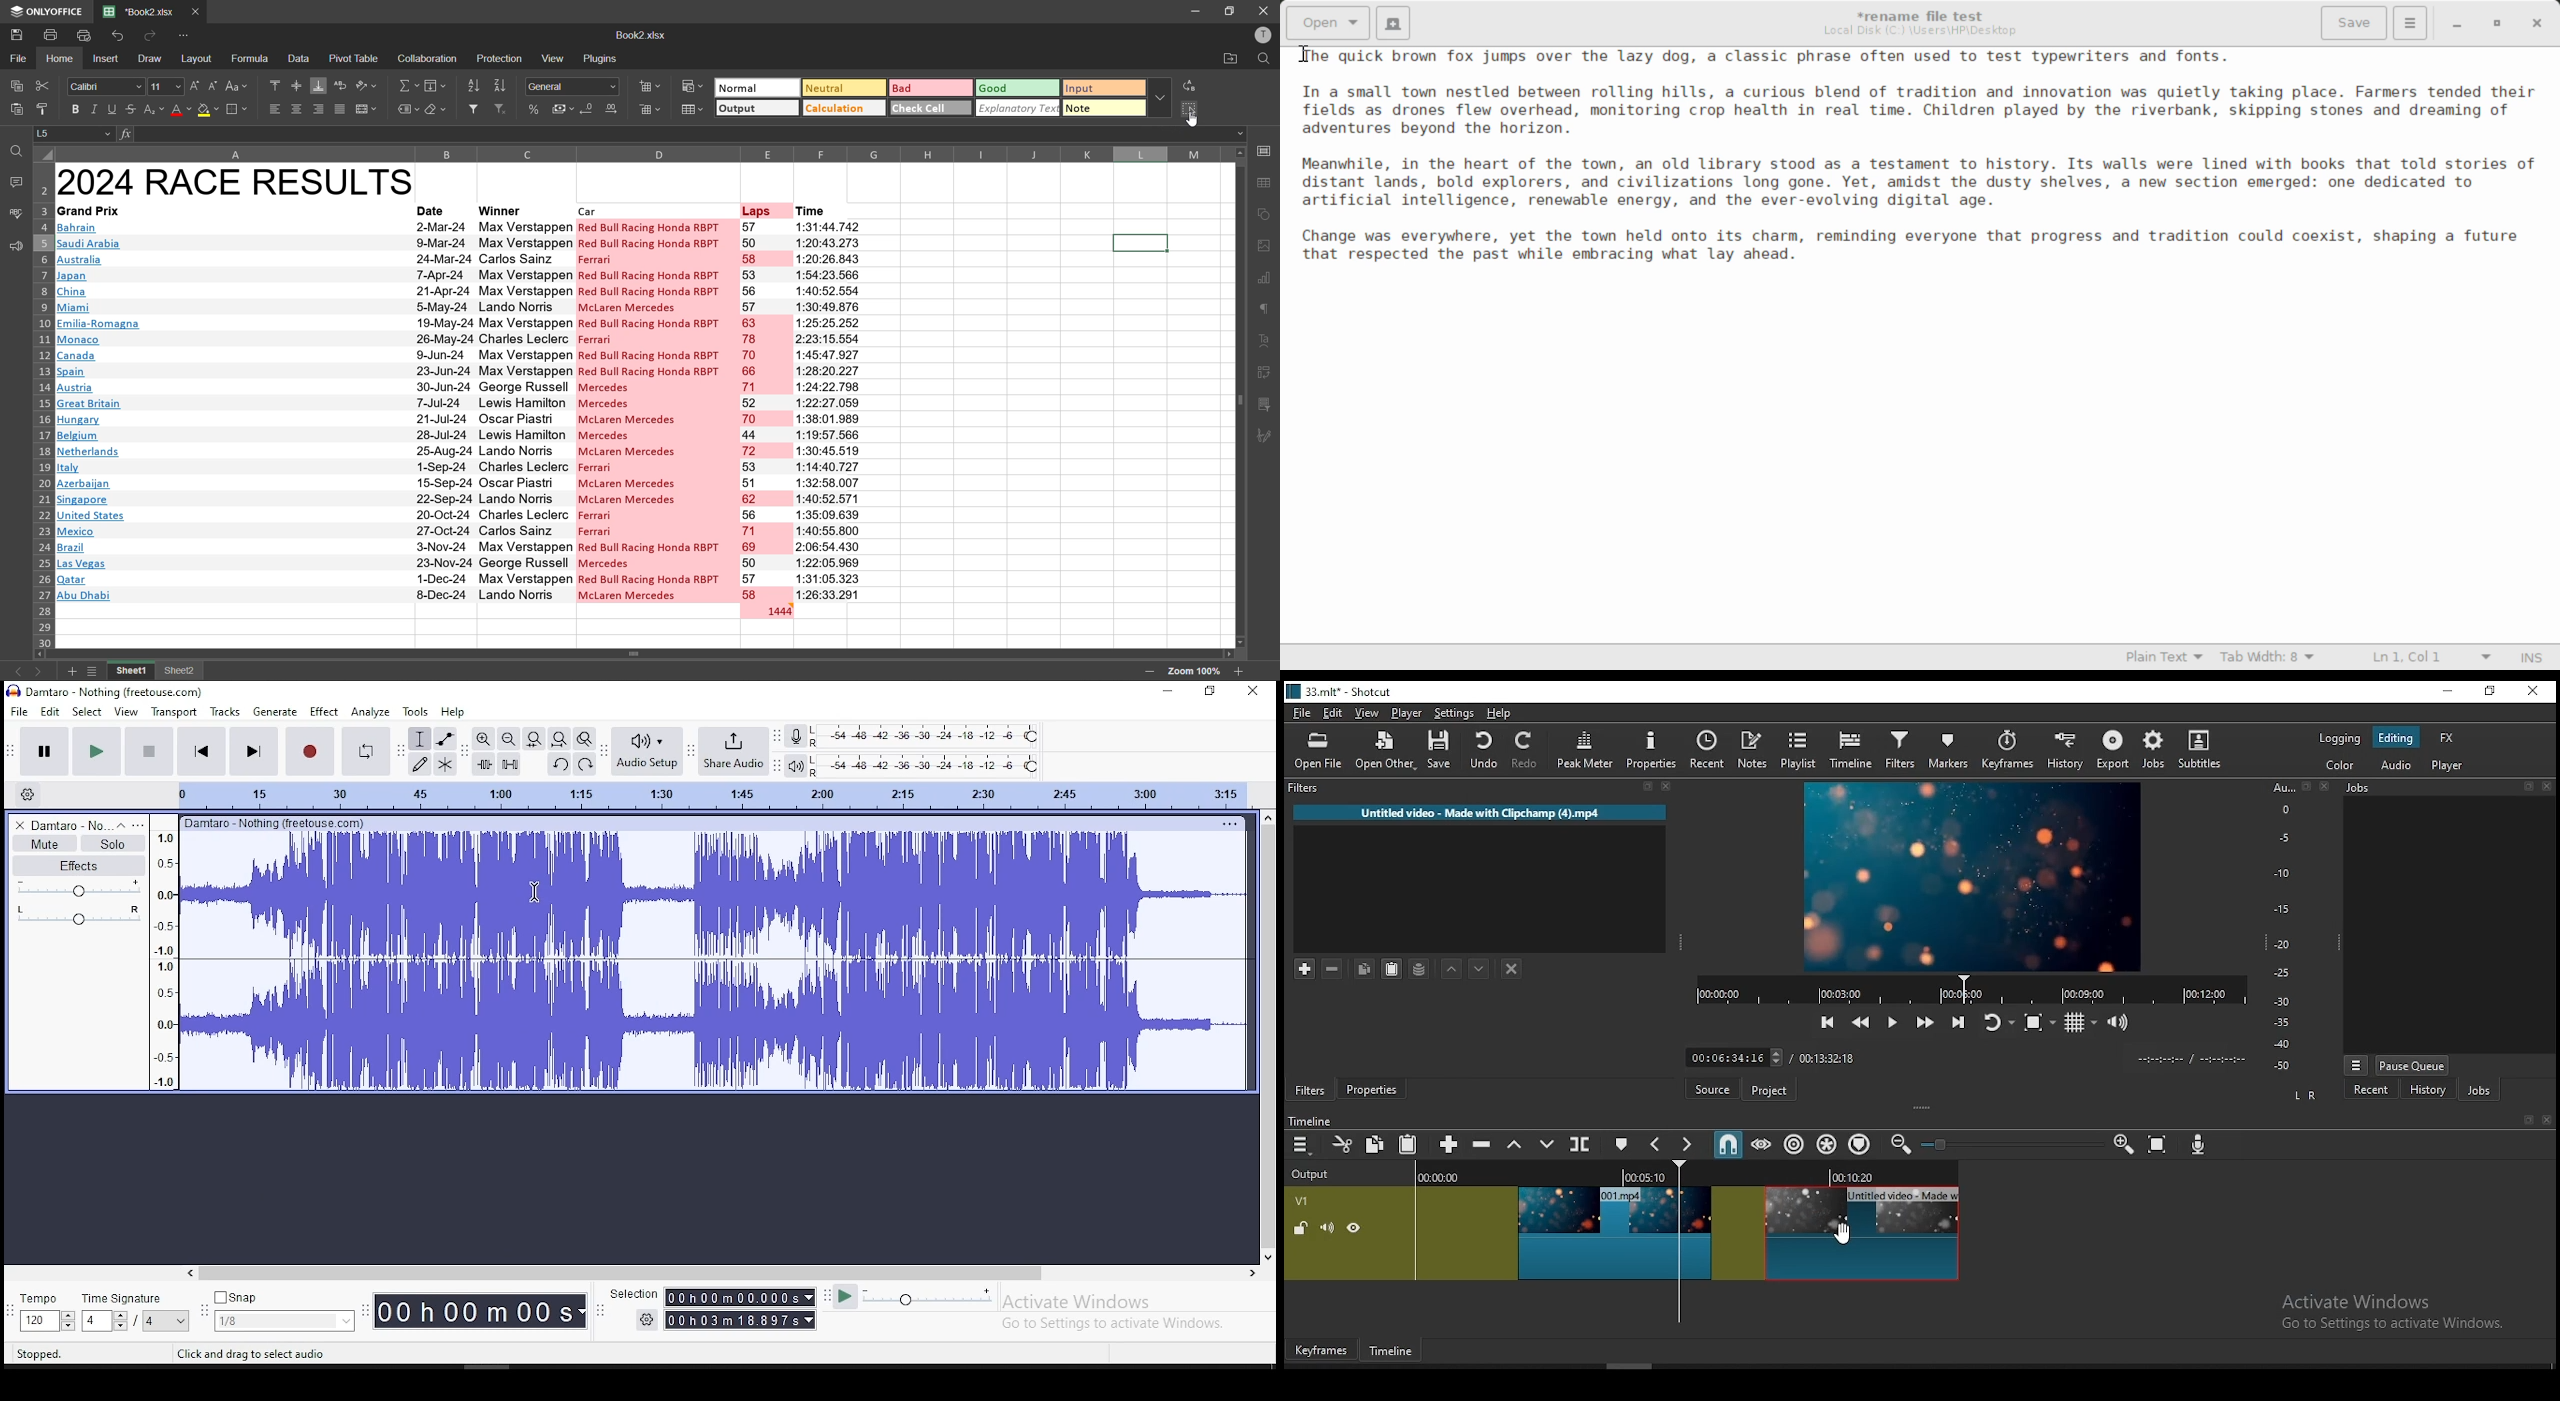 This screenshot has height=1428, width=2576. I want to click on normal, so click(757, 87).